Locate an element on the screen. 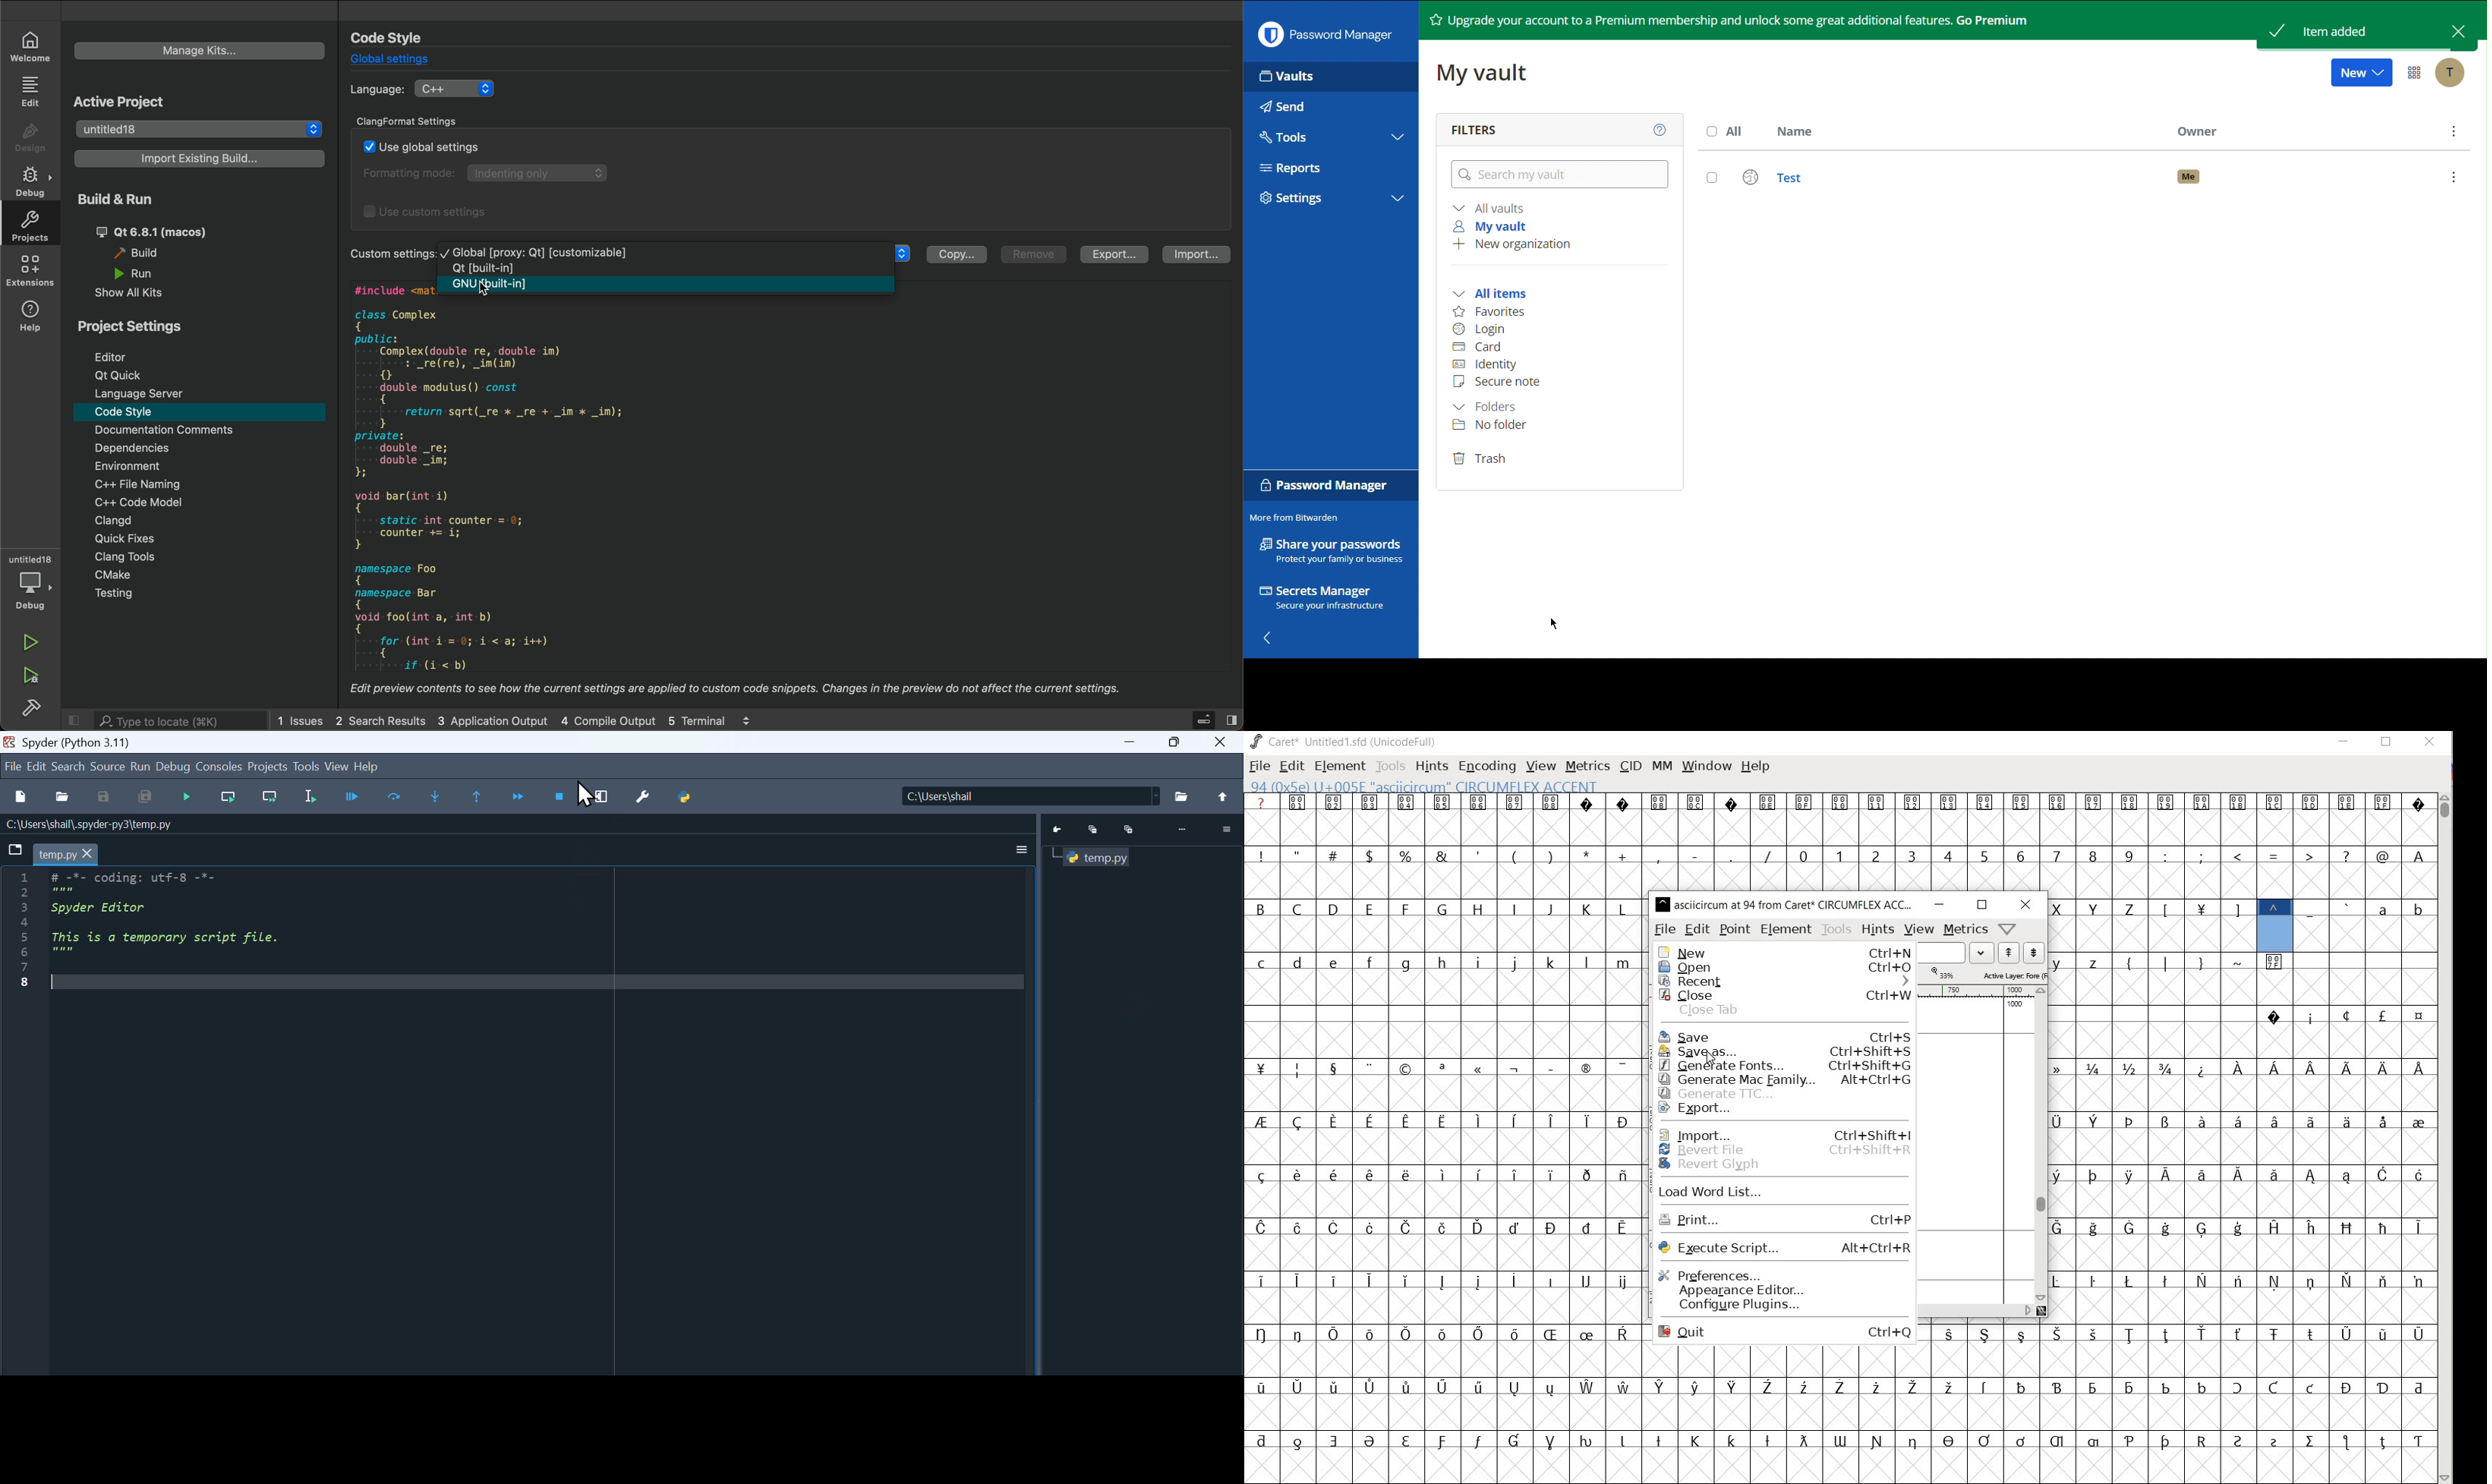 Image resolution: width=2492 pixels, height=1484 pixels. Load Word List is located at coordinates (1782, 1194).